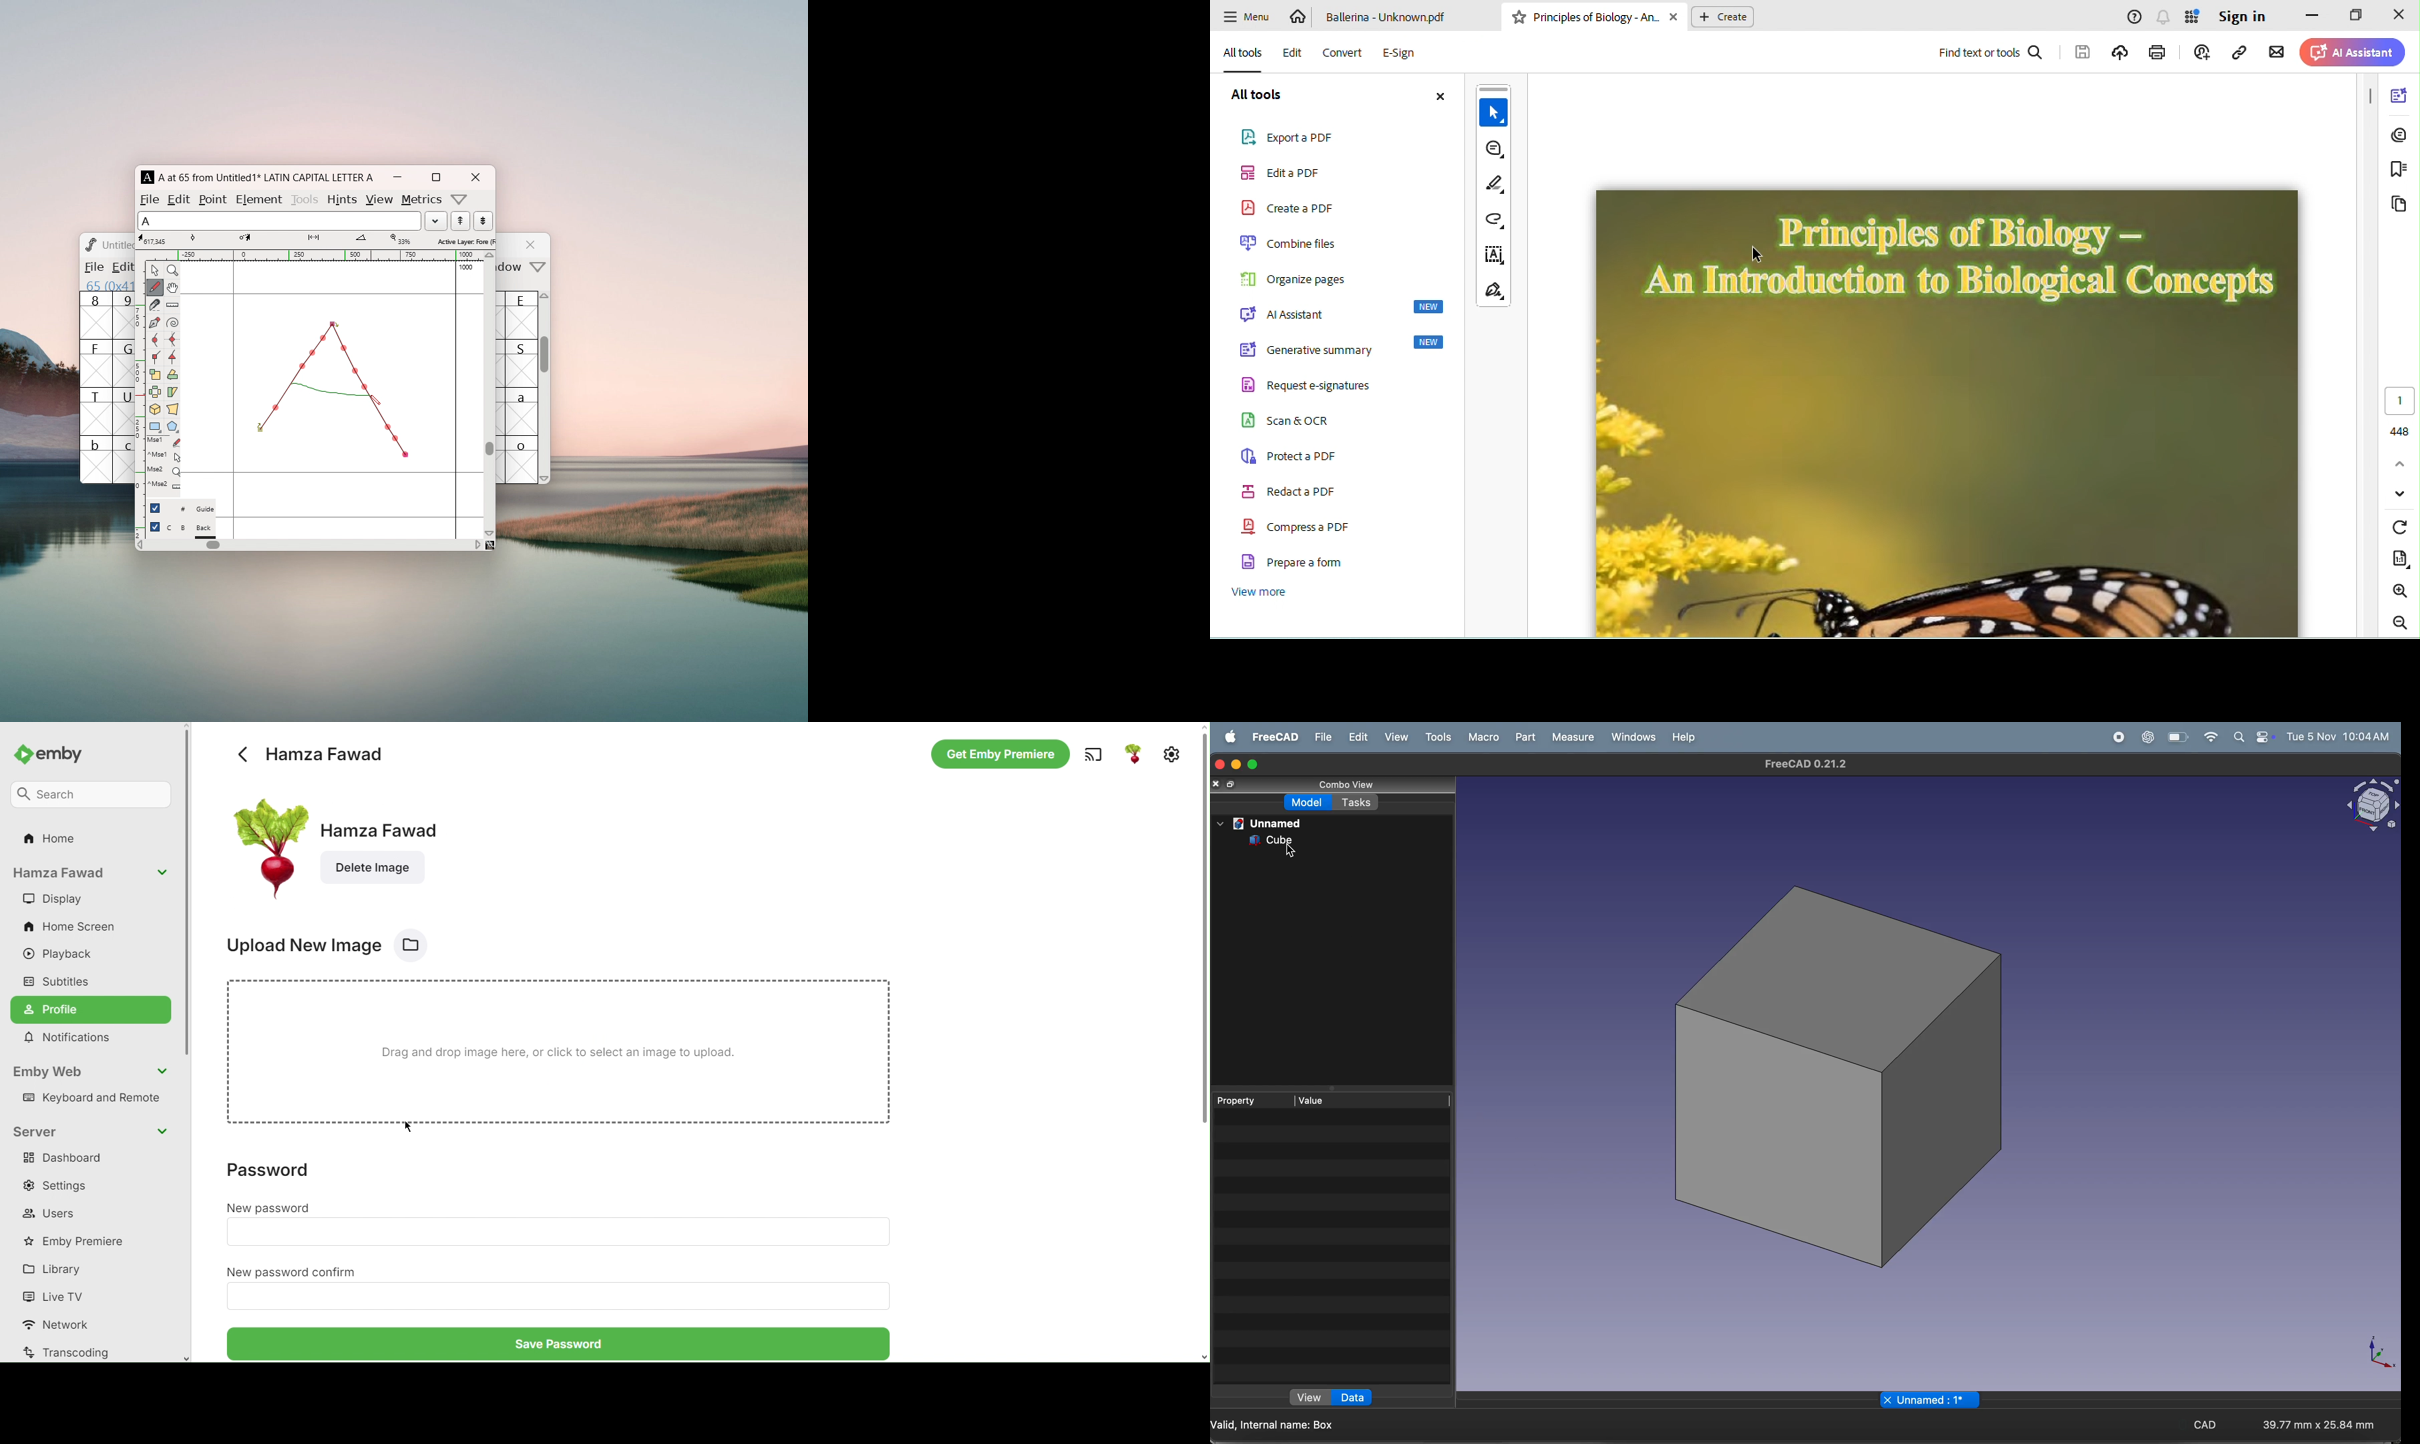  Describe the element at coordinates (539, 268) in the screenshot. I see `more options` at that location.